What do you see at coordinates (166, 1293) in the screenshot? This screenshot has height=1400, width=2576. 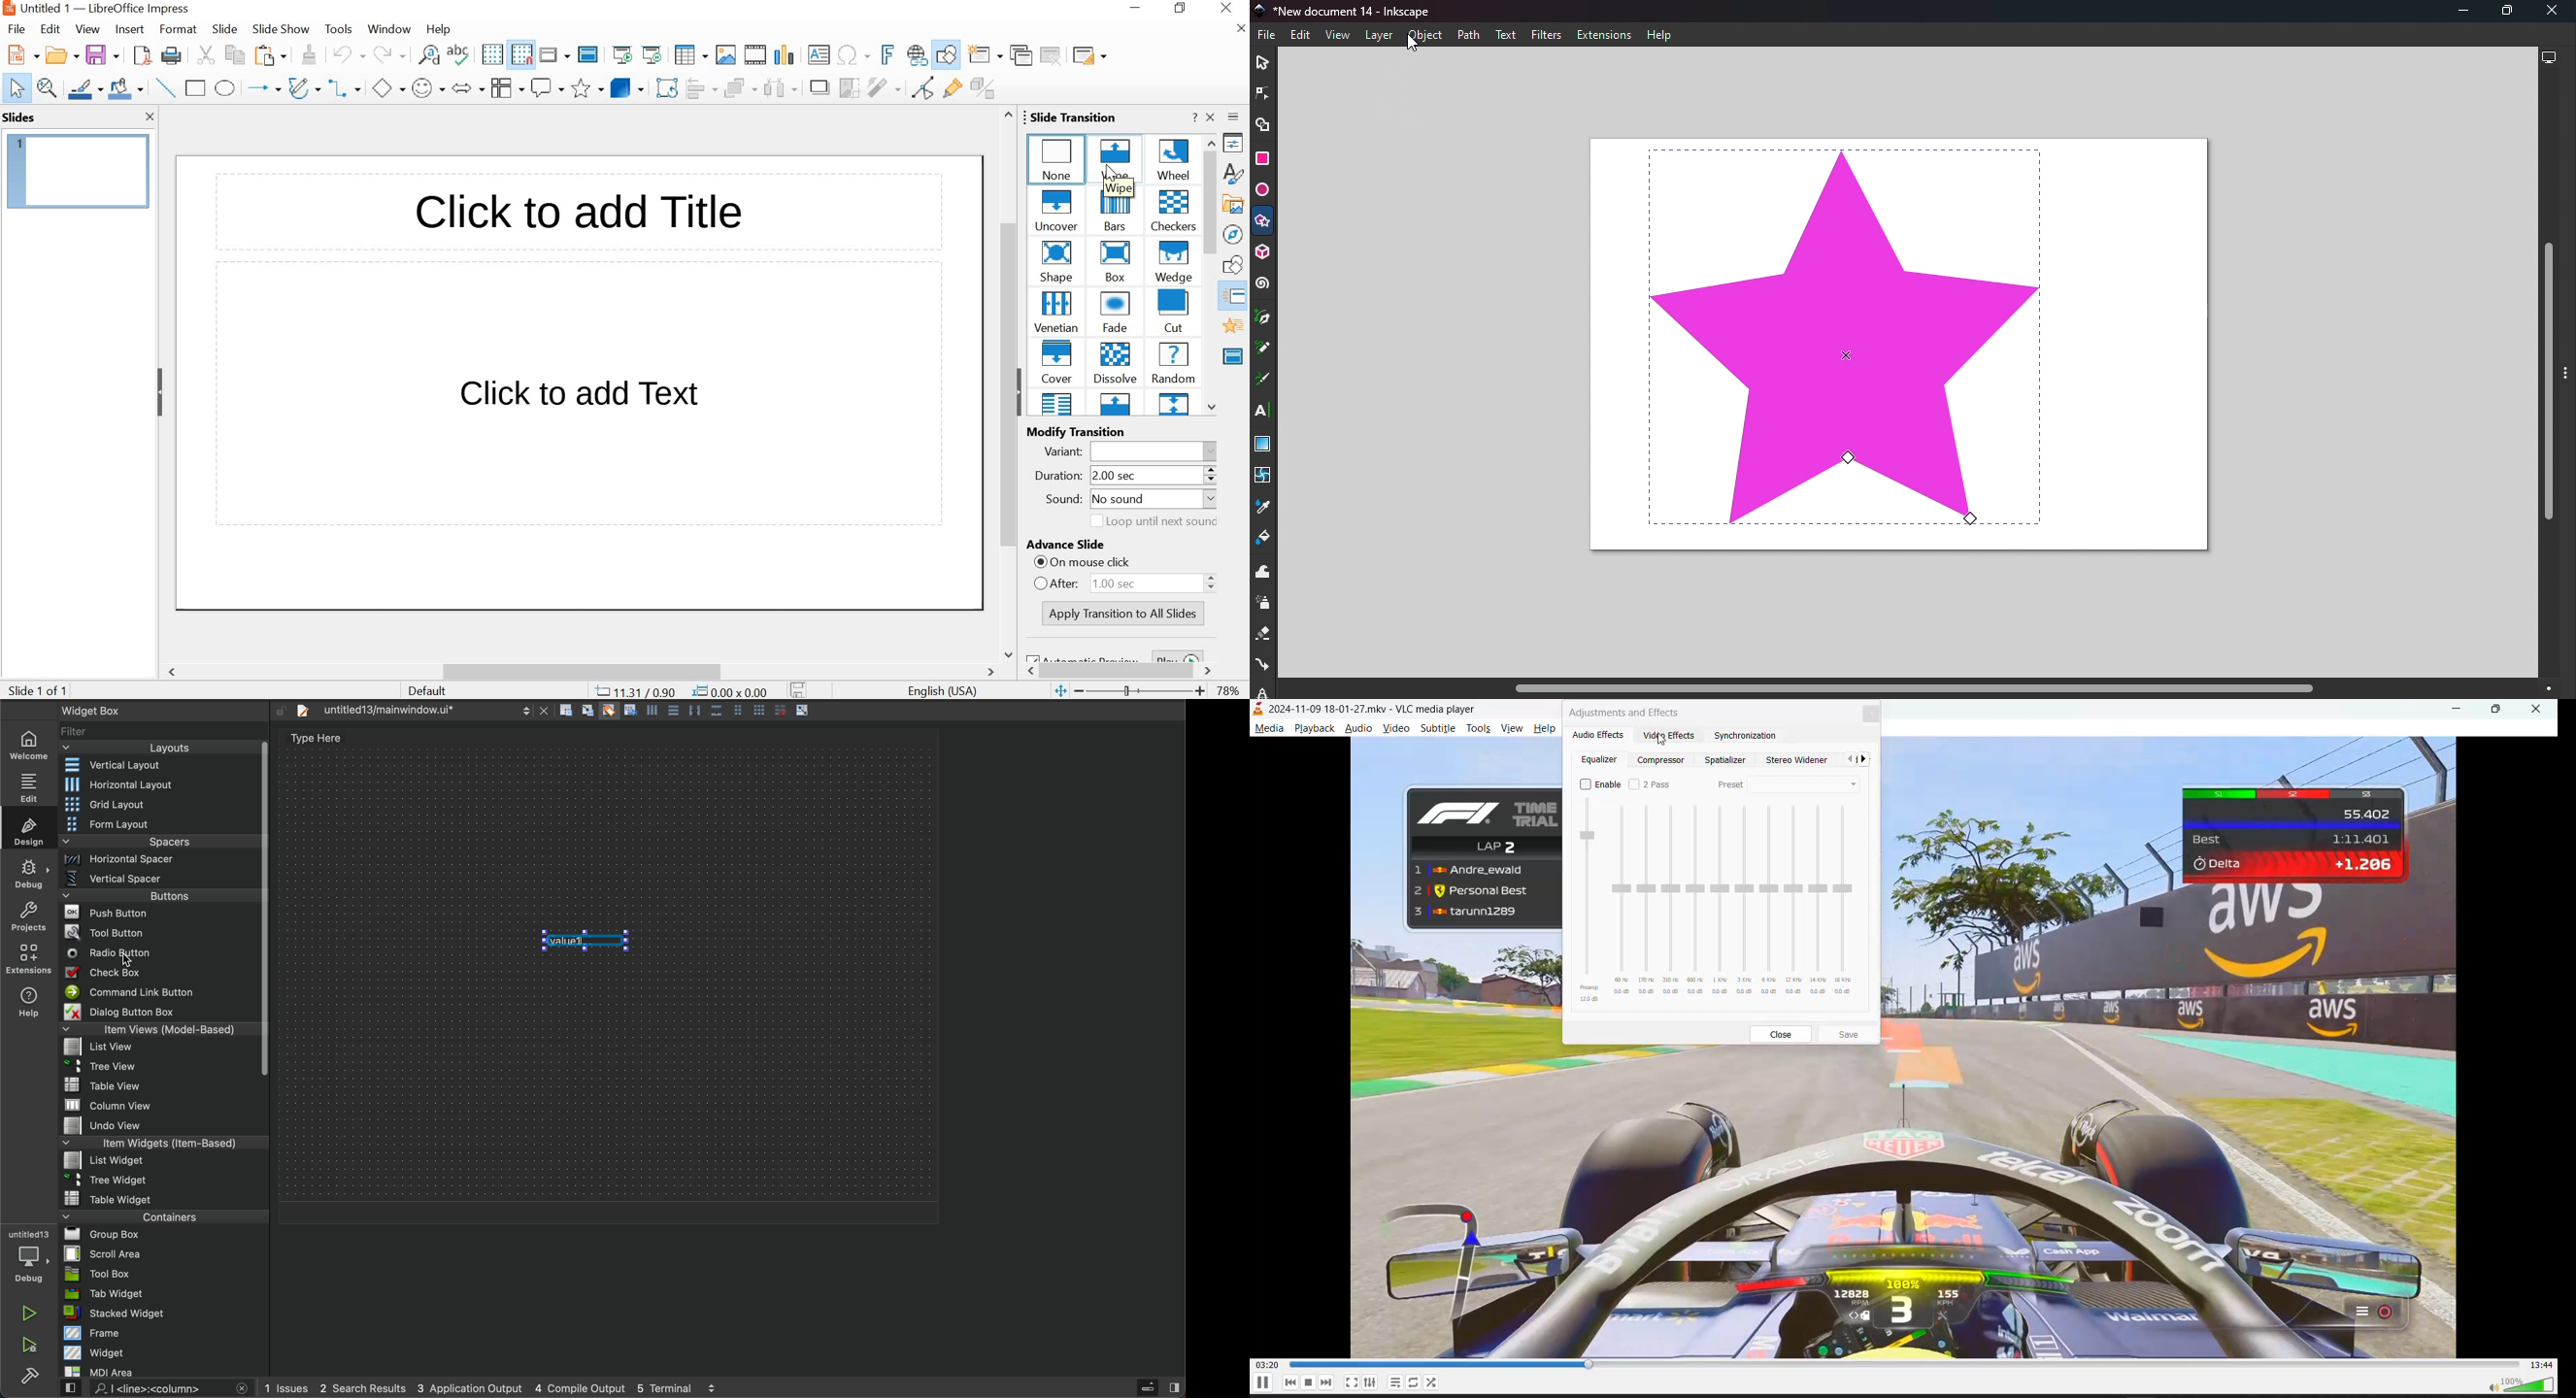 I see `tab` at bounding box center [166, 1293].